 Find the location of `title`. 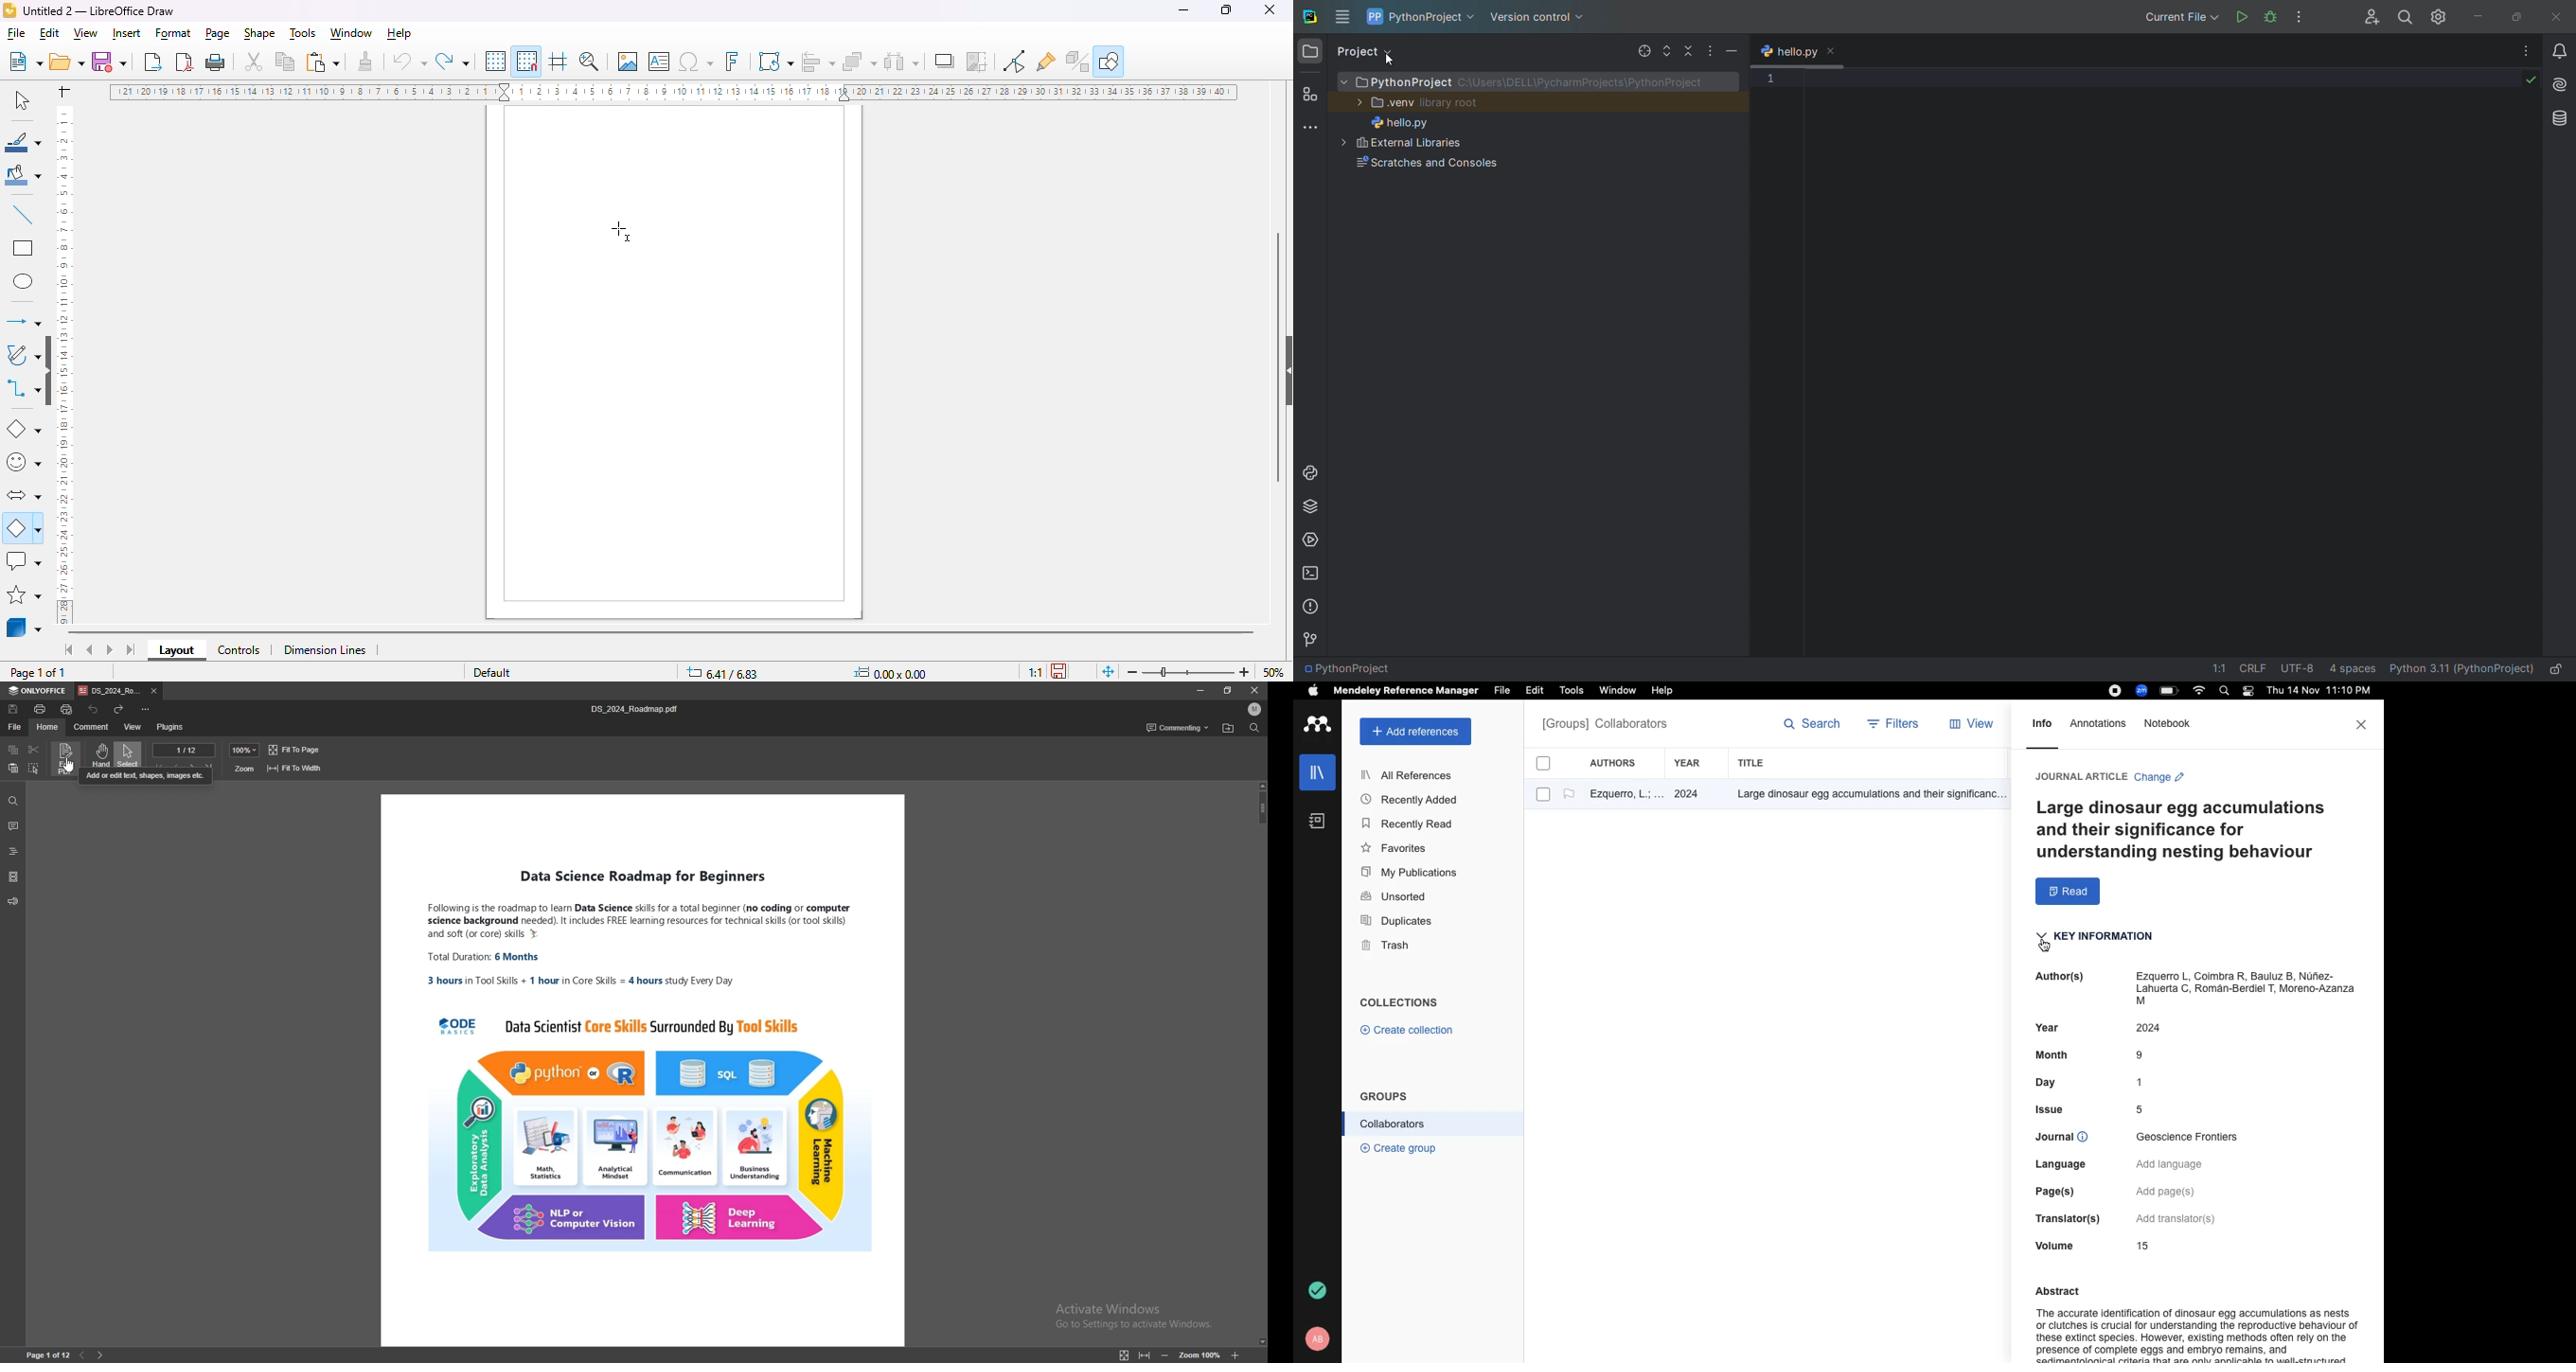

title is located at coordinates (1754, 763).